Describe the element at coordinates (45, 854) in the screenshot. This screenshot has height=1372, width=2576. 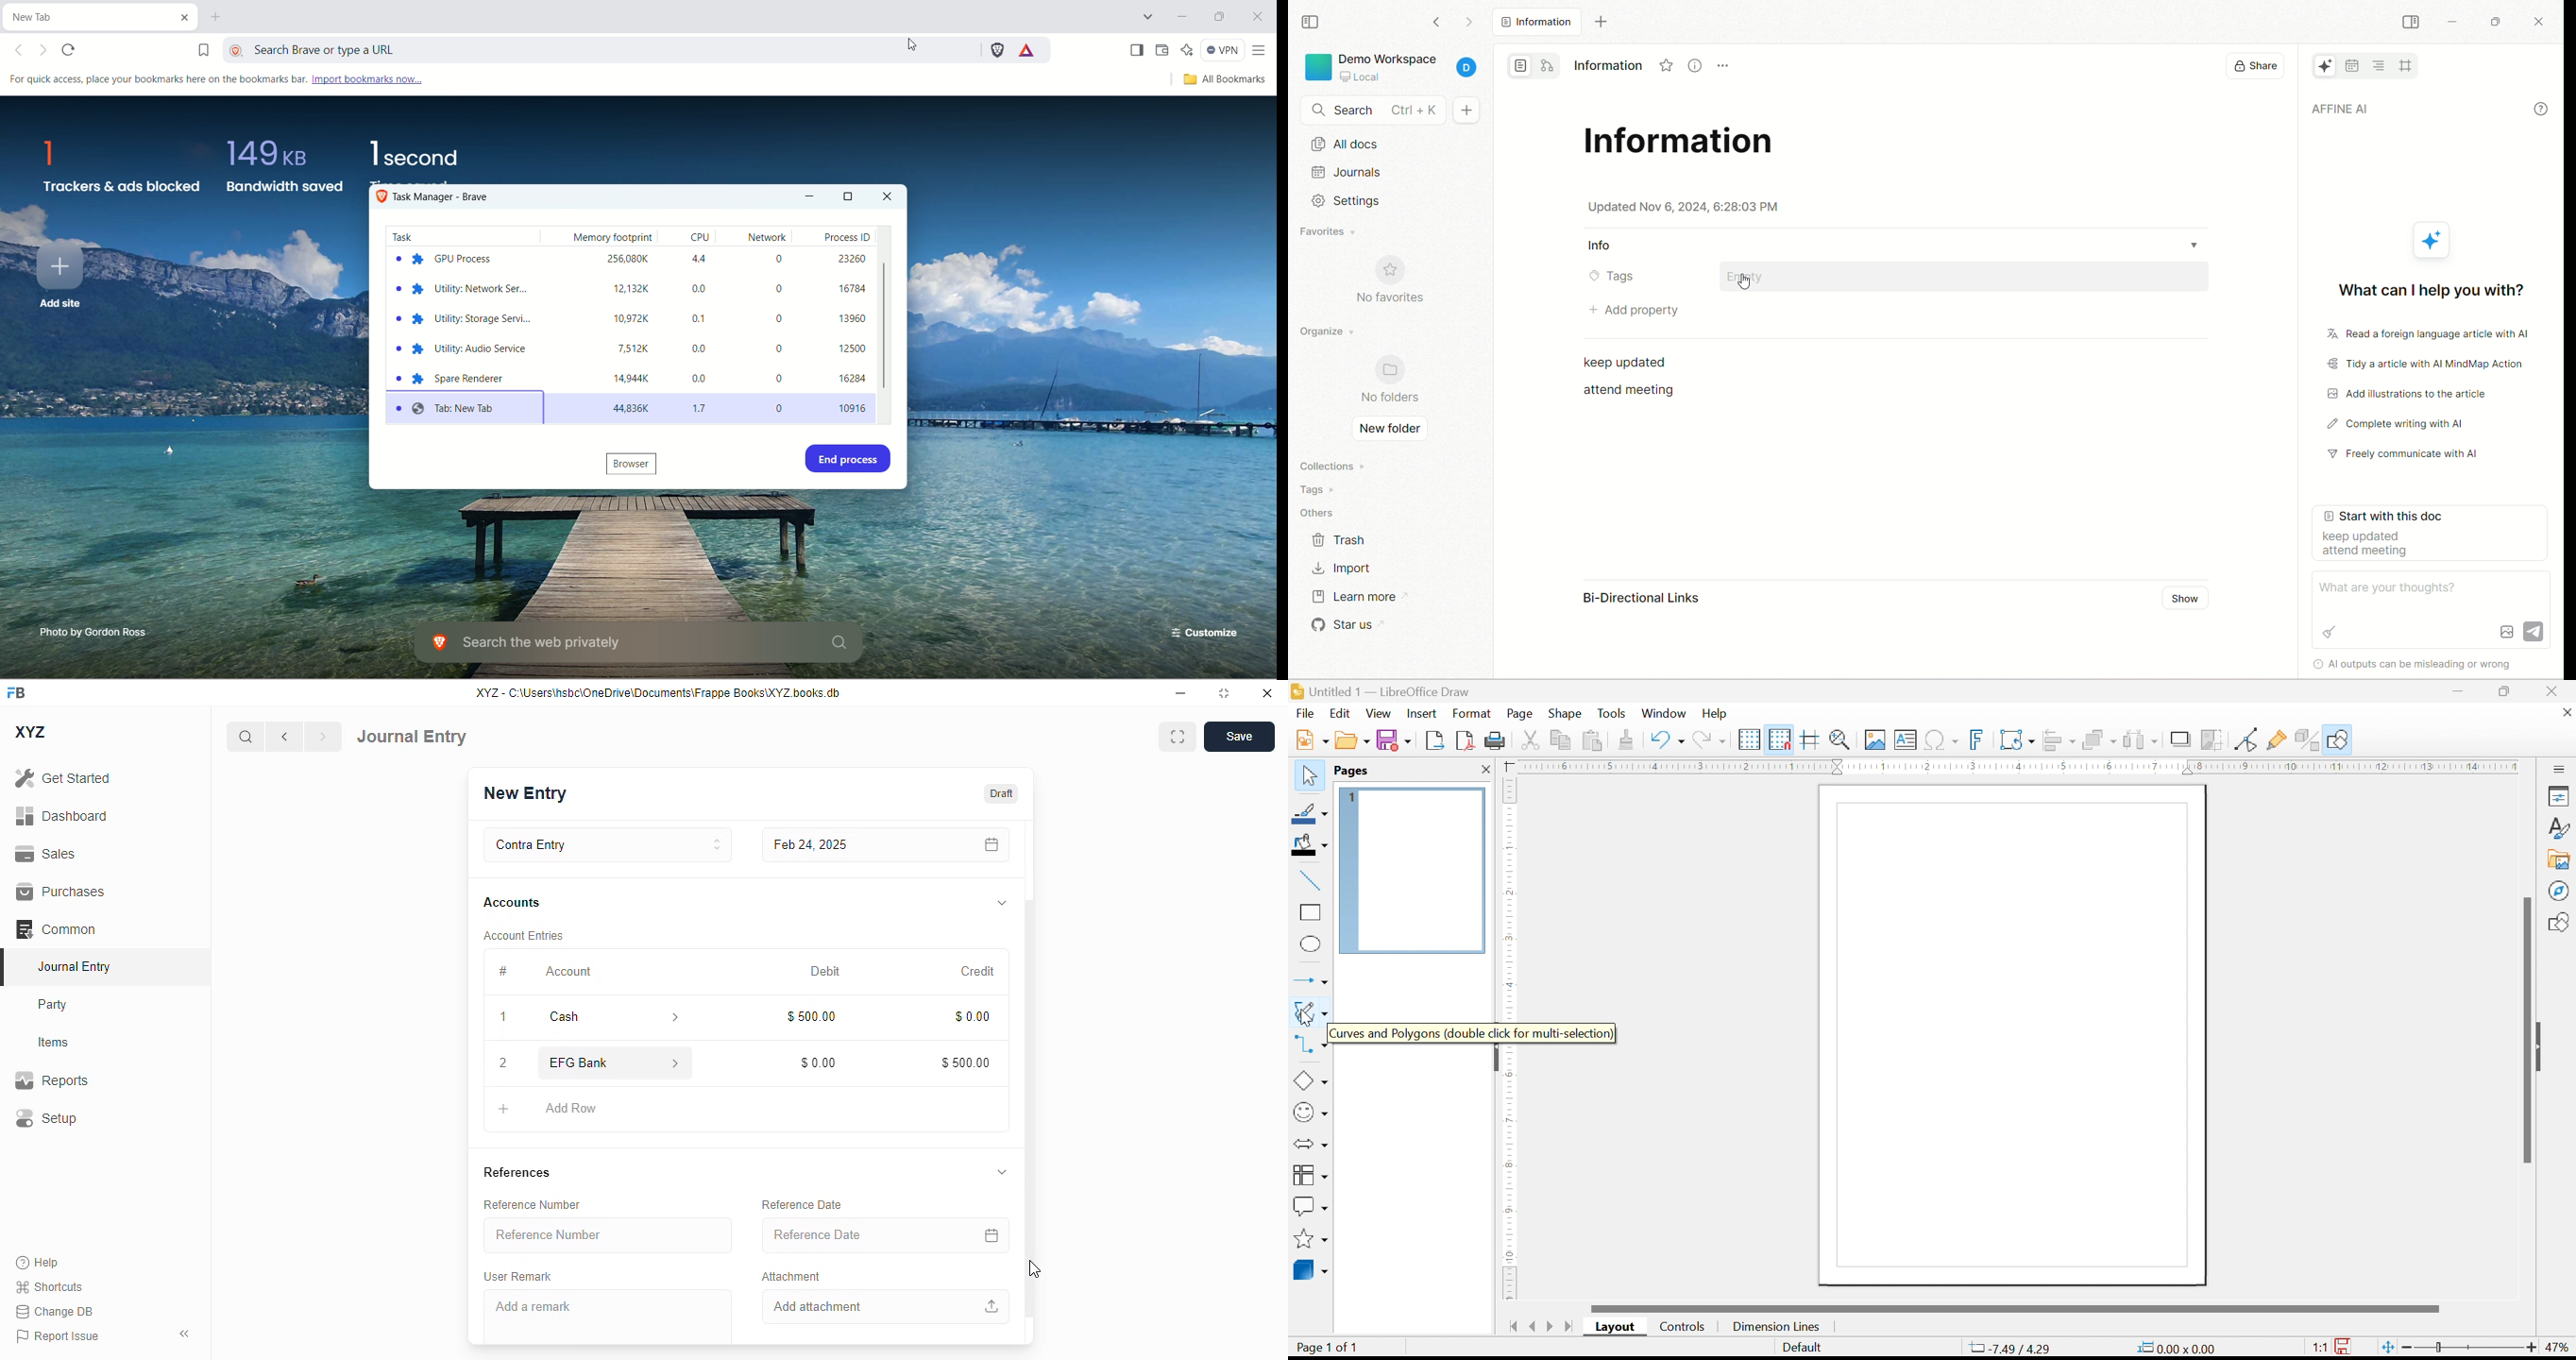
I see `sales` at that location.